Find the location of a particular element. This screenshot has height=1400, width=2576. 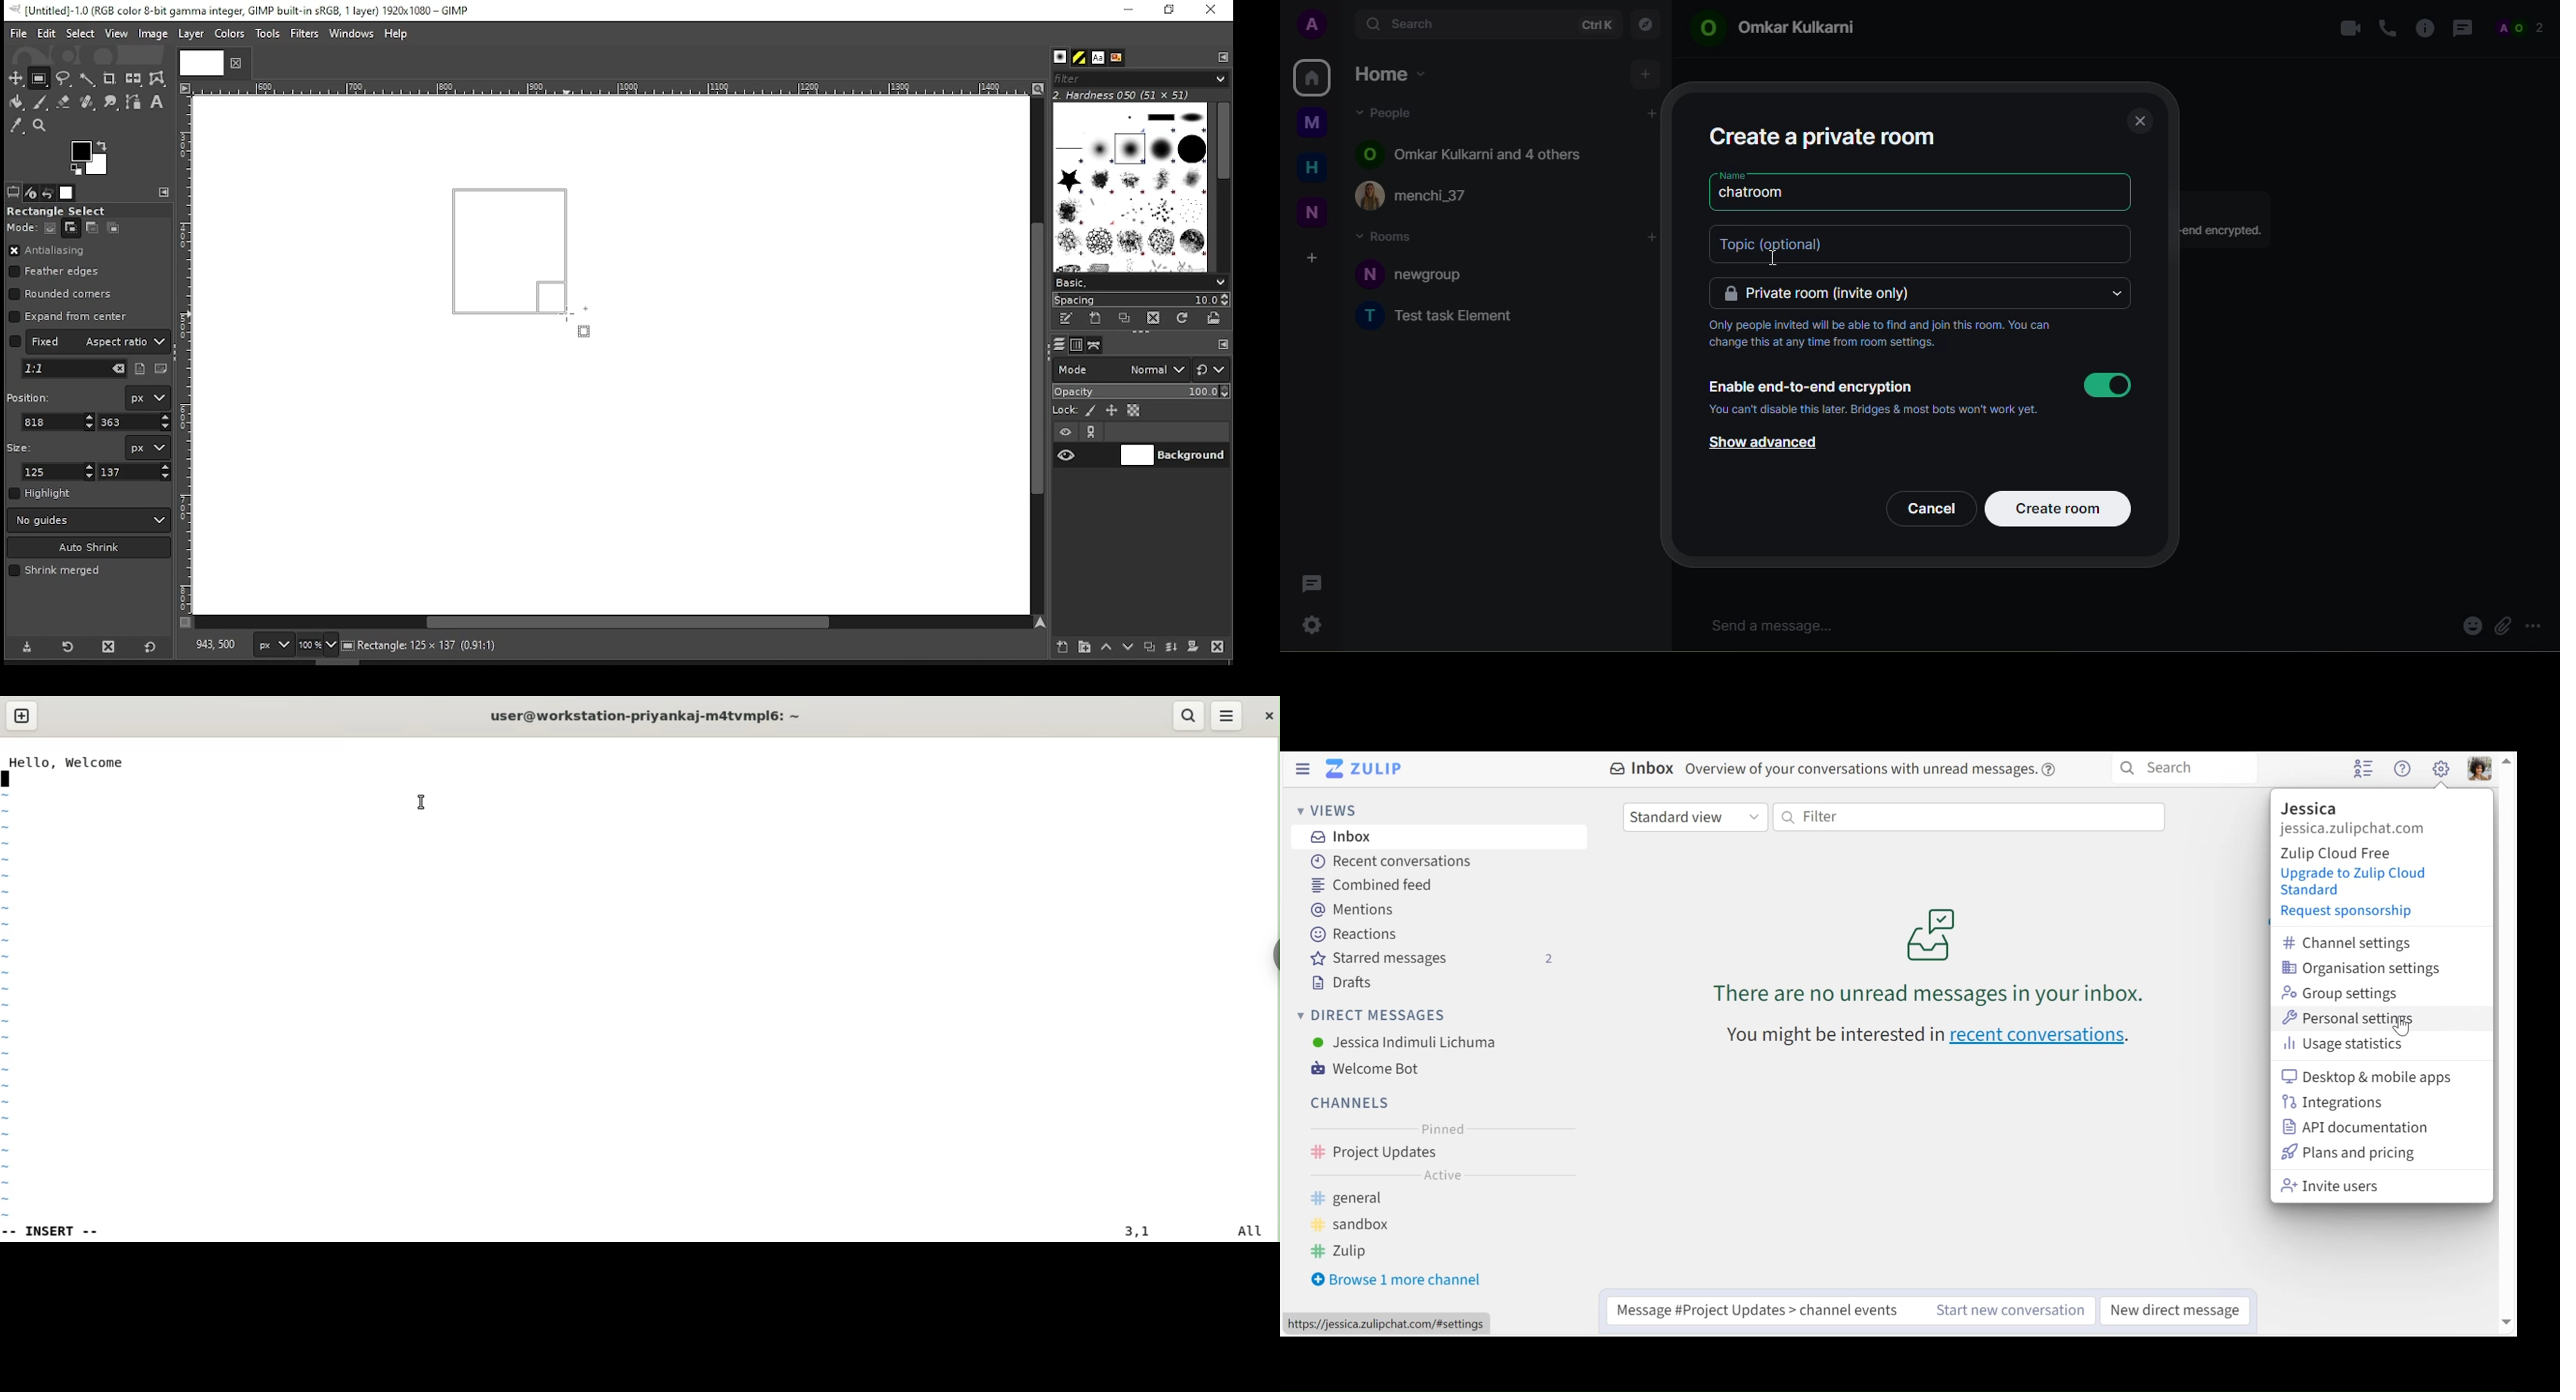

 is located at coordinates (198, 62).